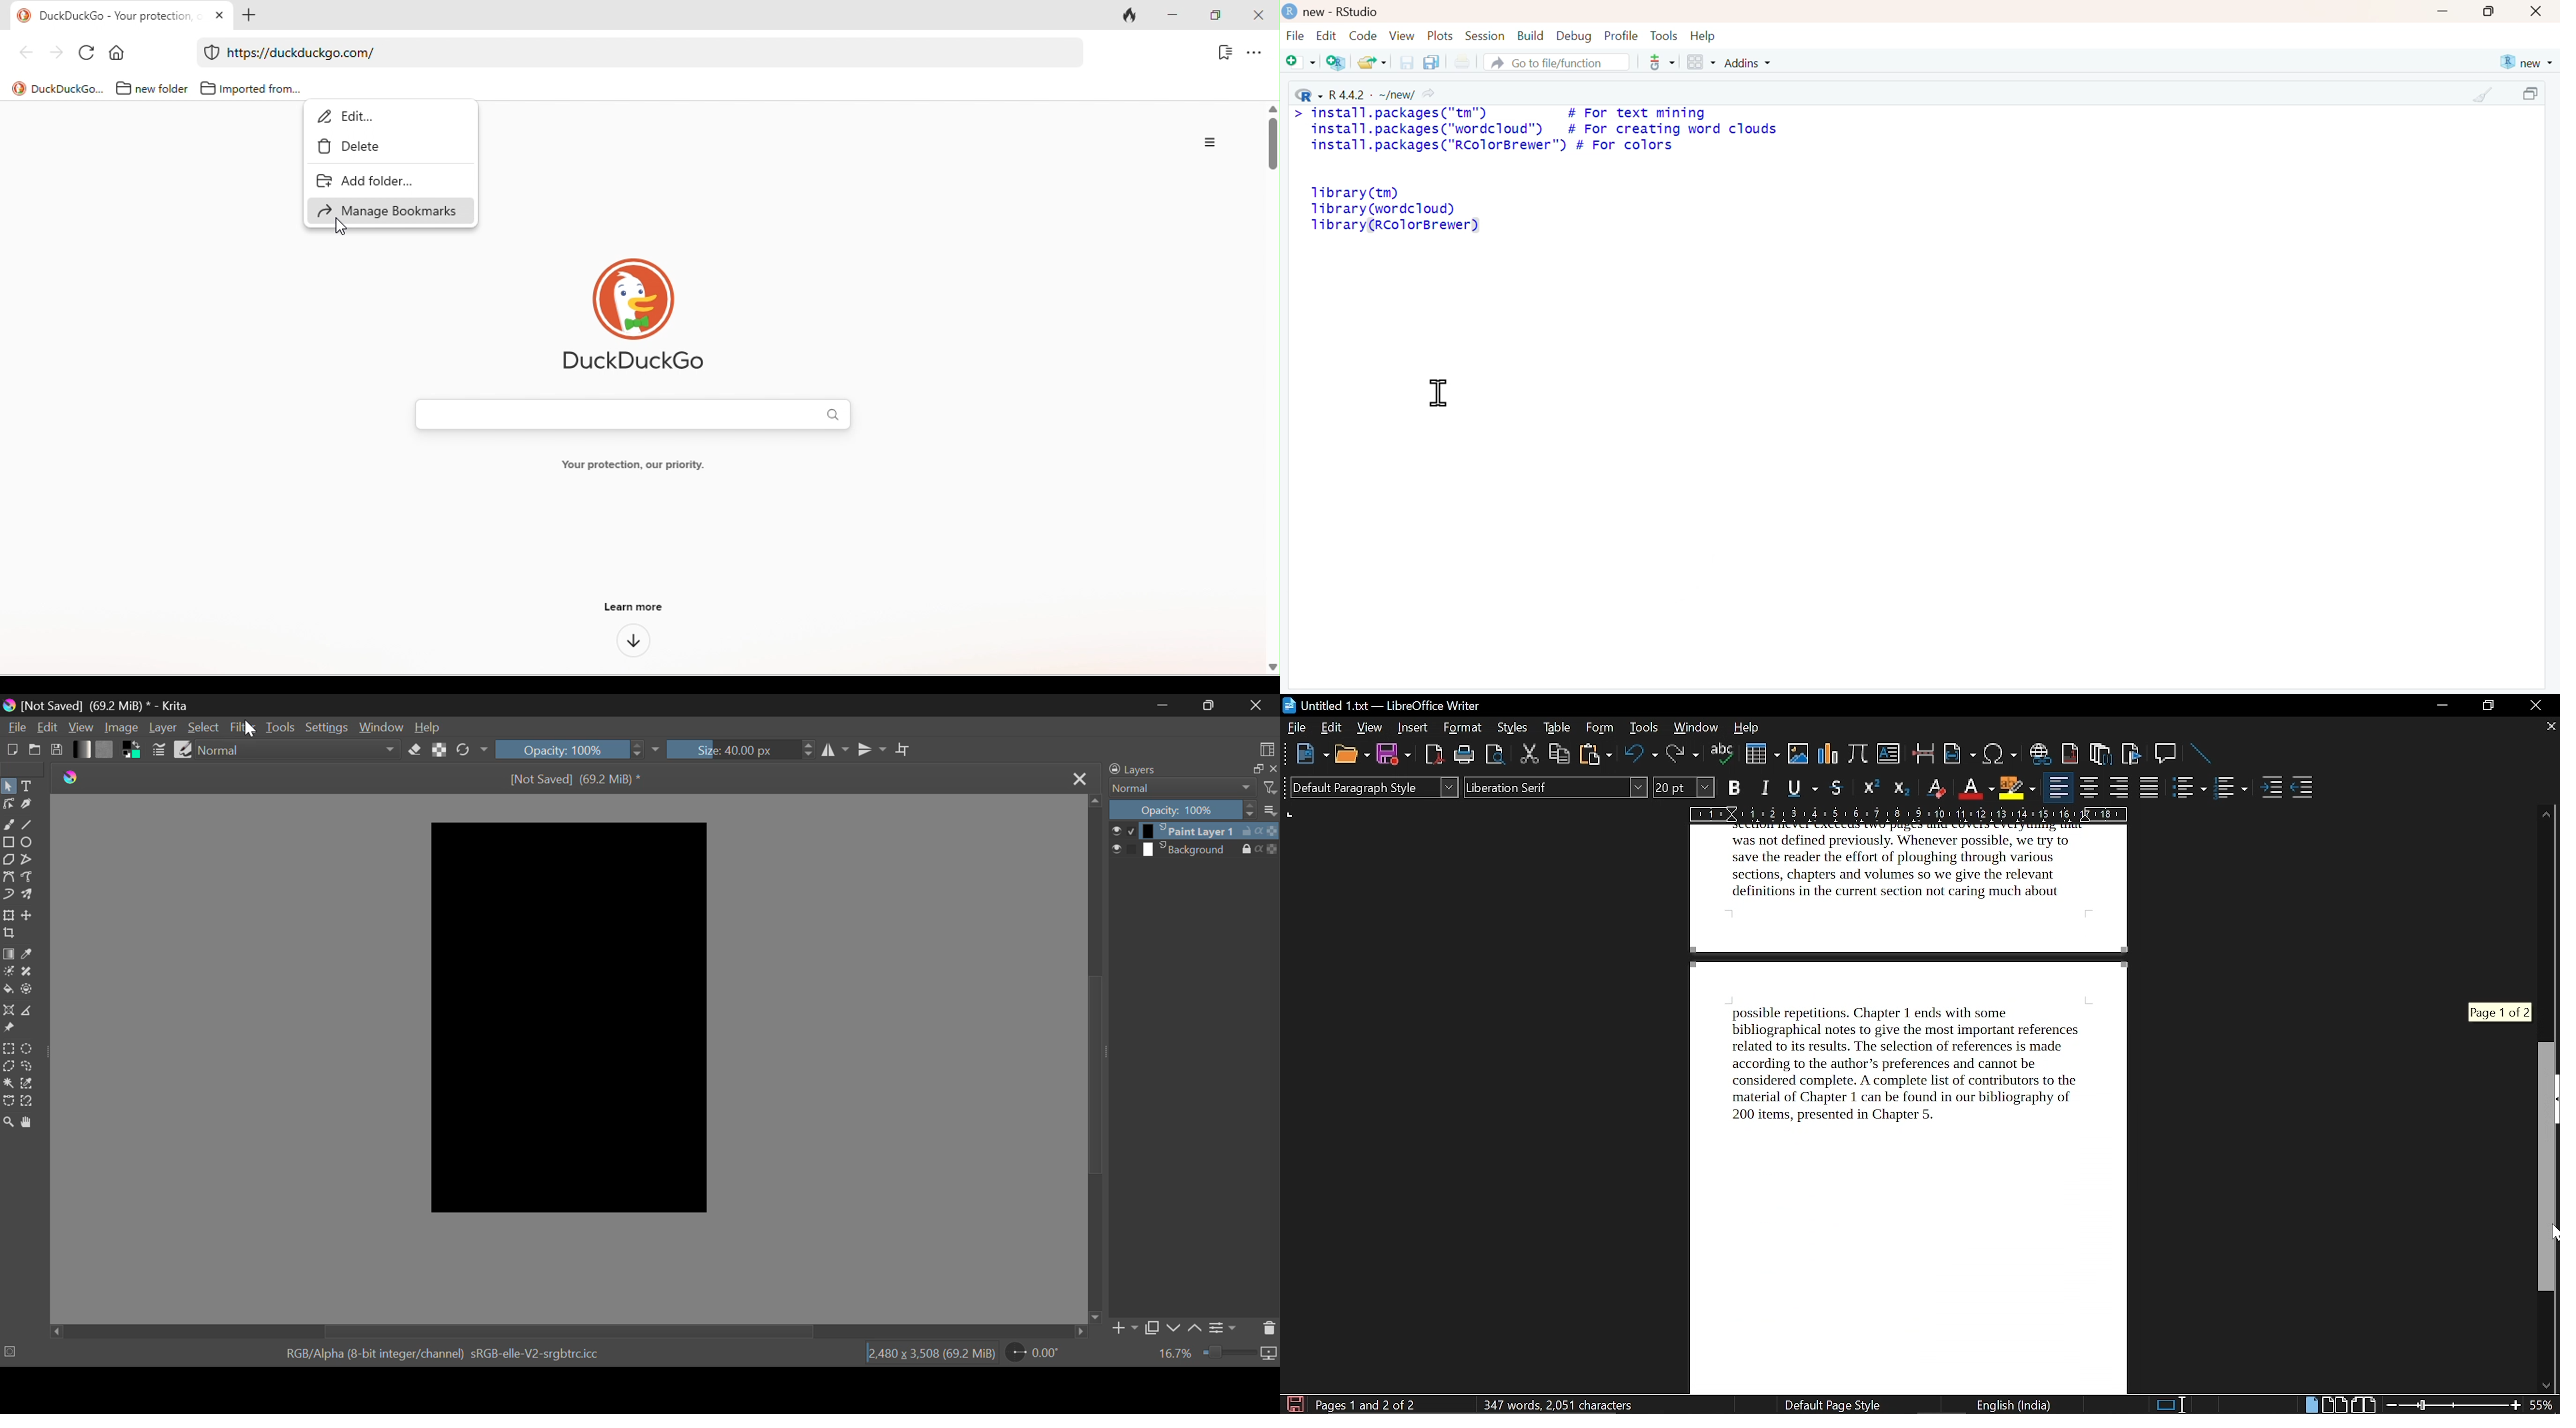 This screenshot has width=2576, height=1428. I want to click on paste, so click(1595, 755).